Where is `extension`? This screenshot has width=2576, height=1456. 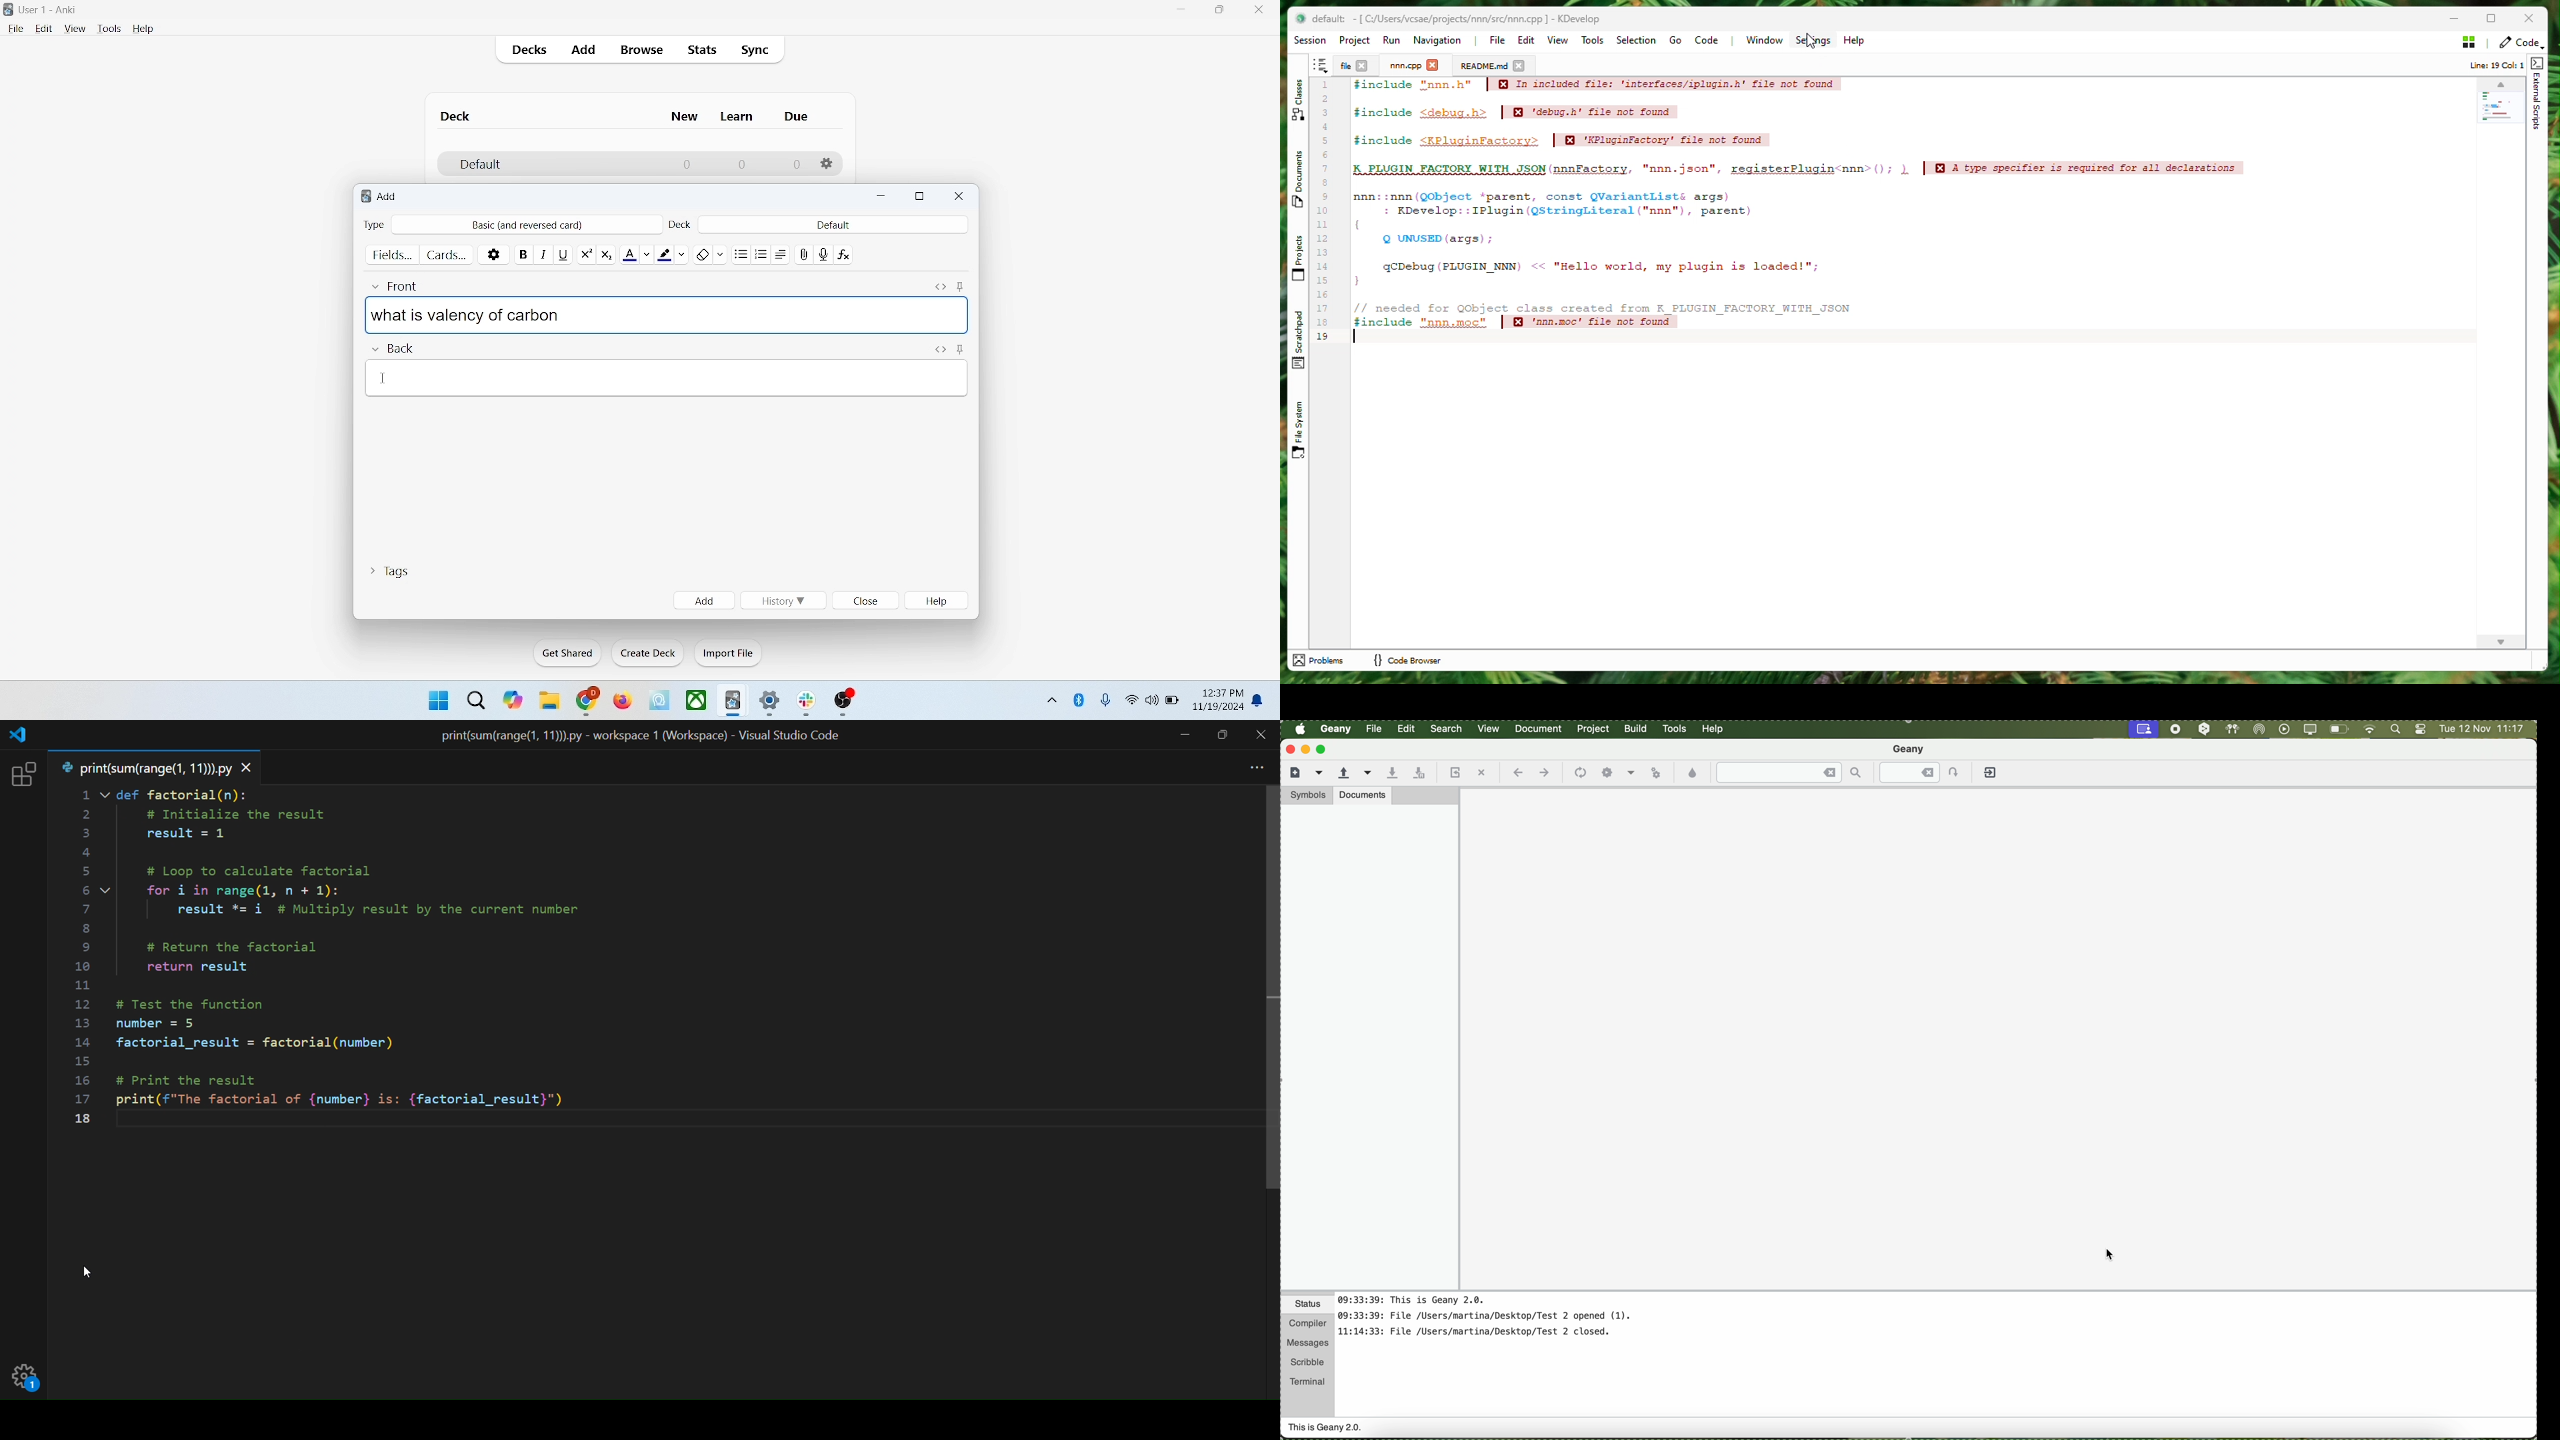 extension is located at coordinates (19, 778).